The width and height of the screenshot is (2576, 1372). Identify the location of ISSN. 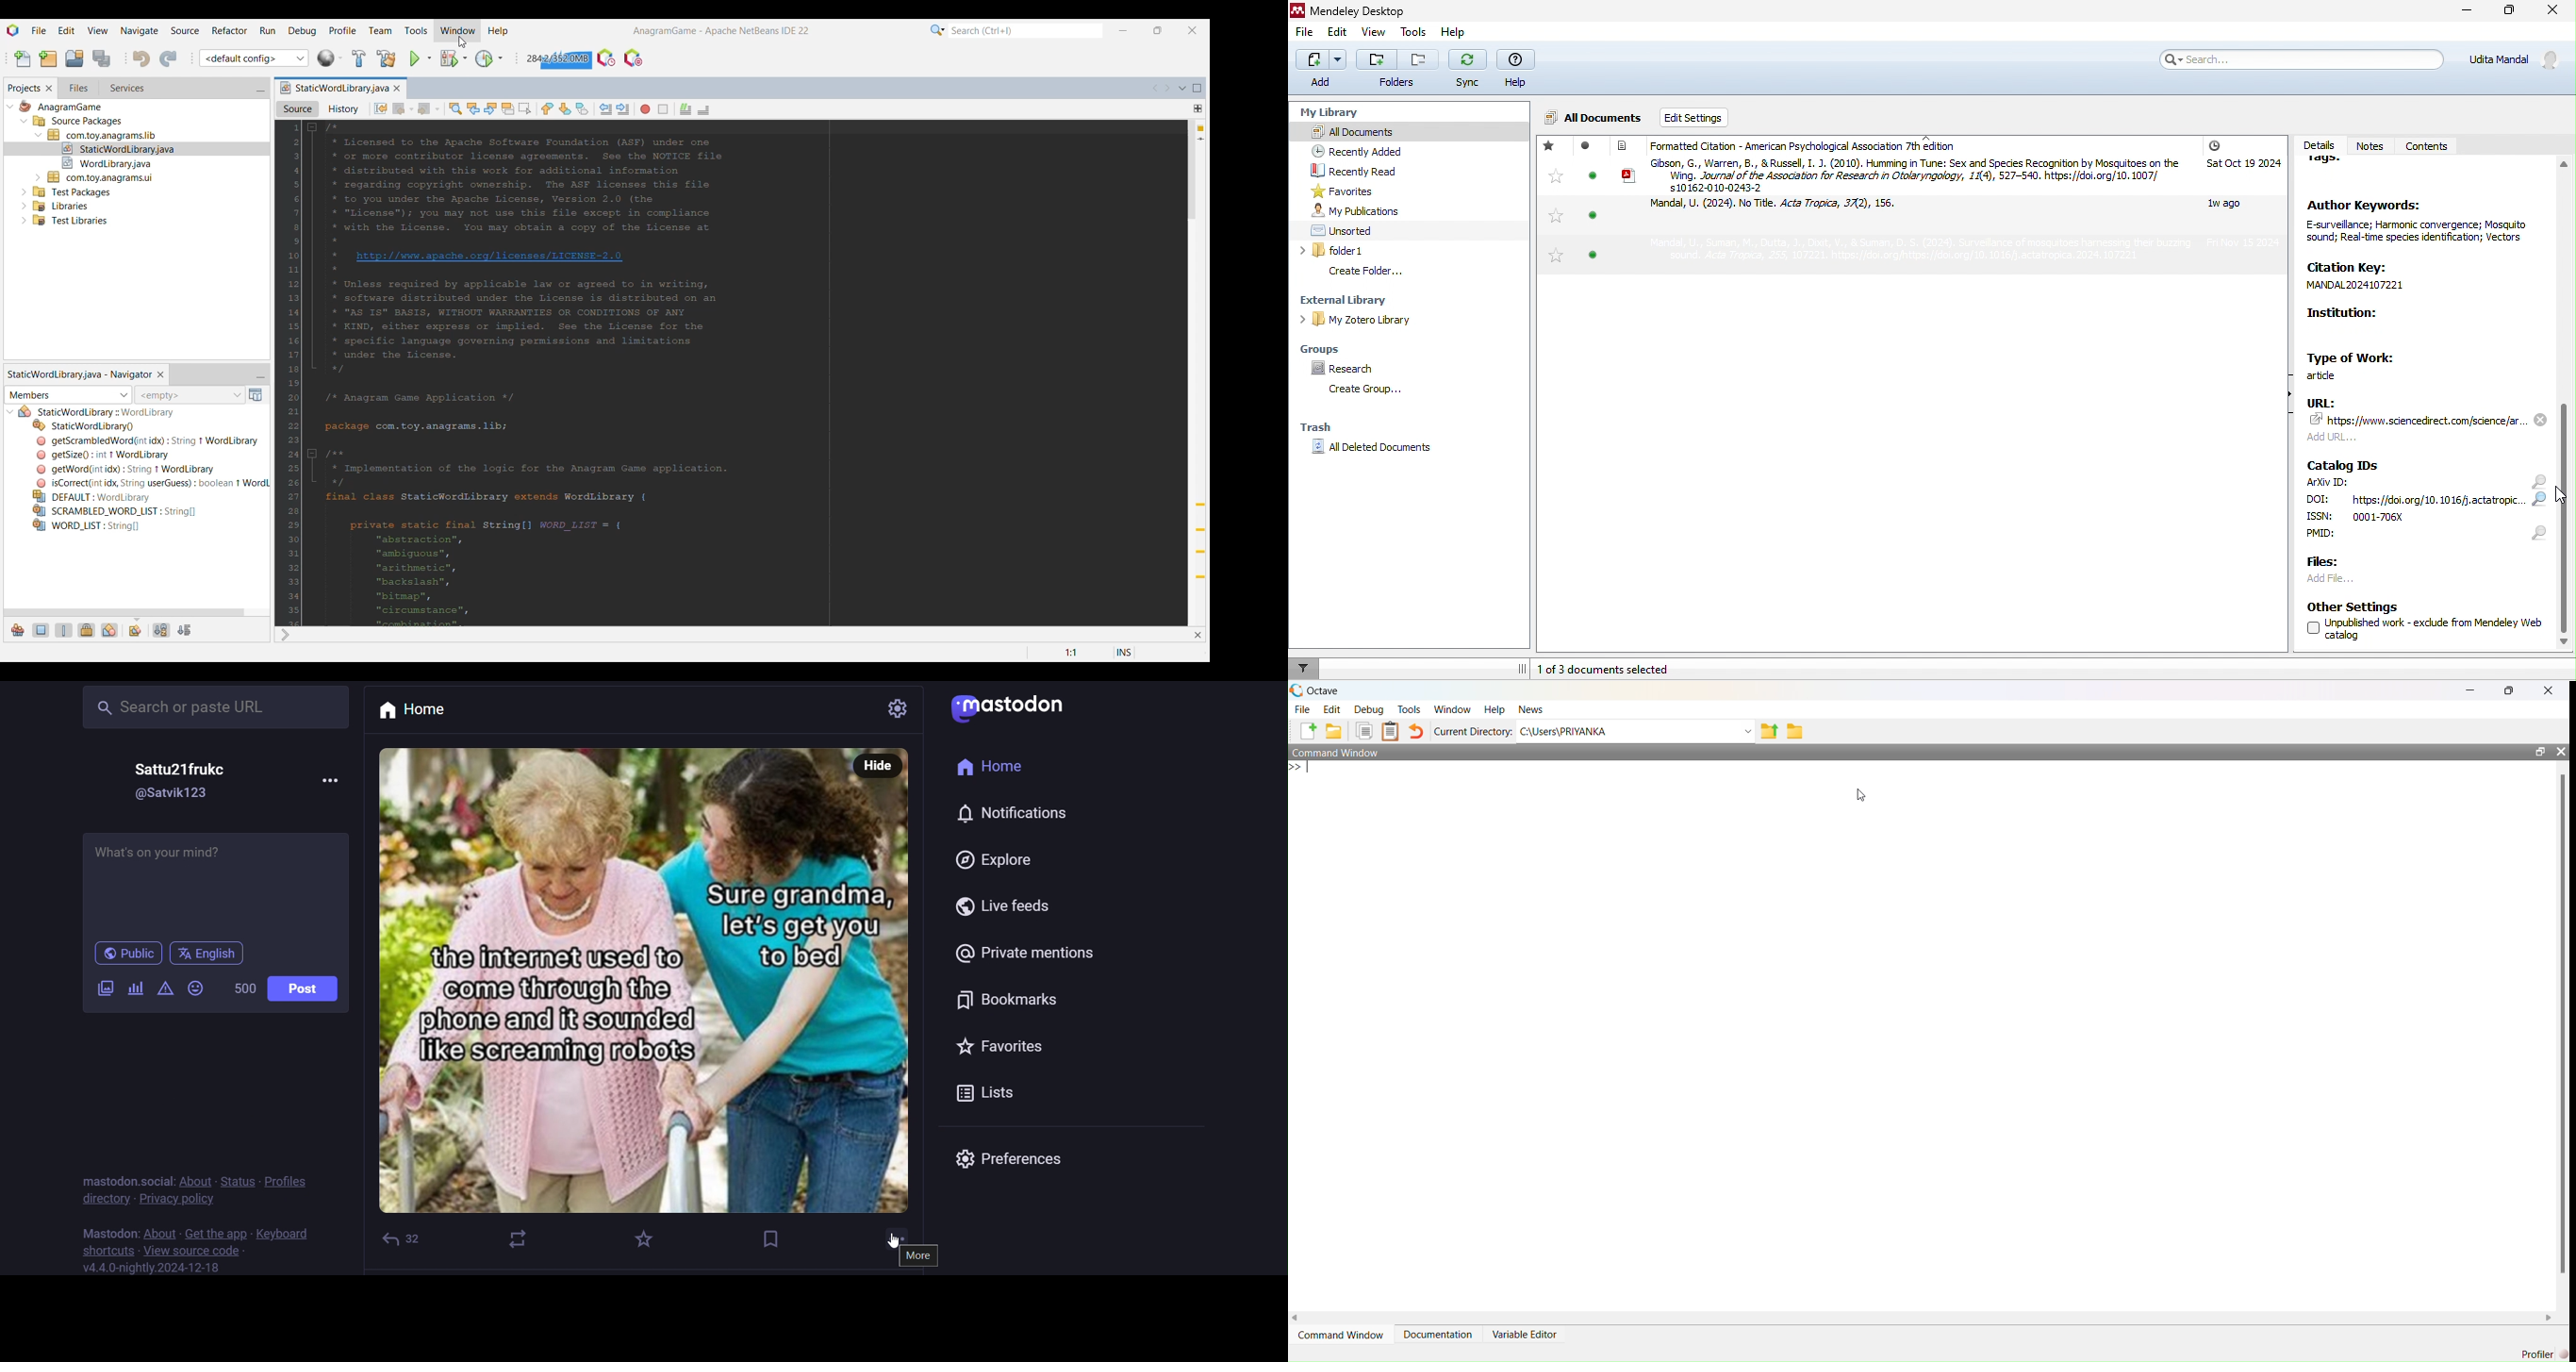
(2383, 517).